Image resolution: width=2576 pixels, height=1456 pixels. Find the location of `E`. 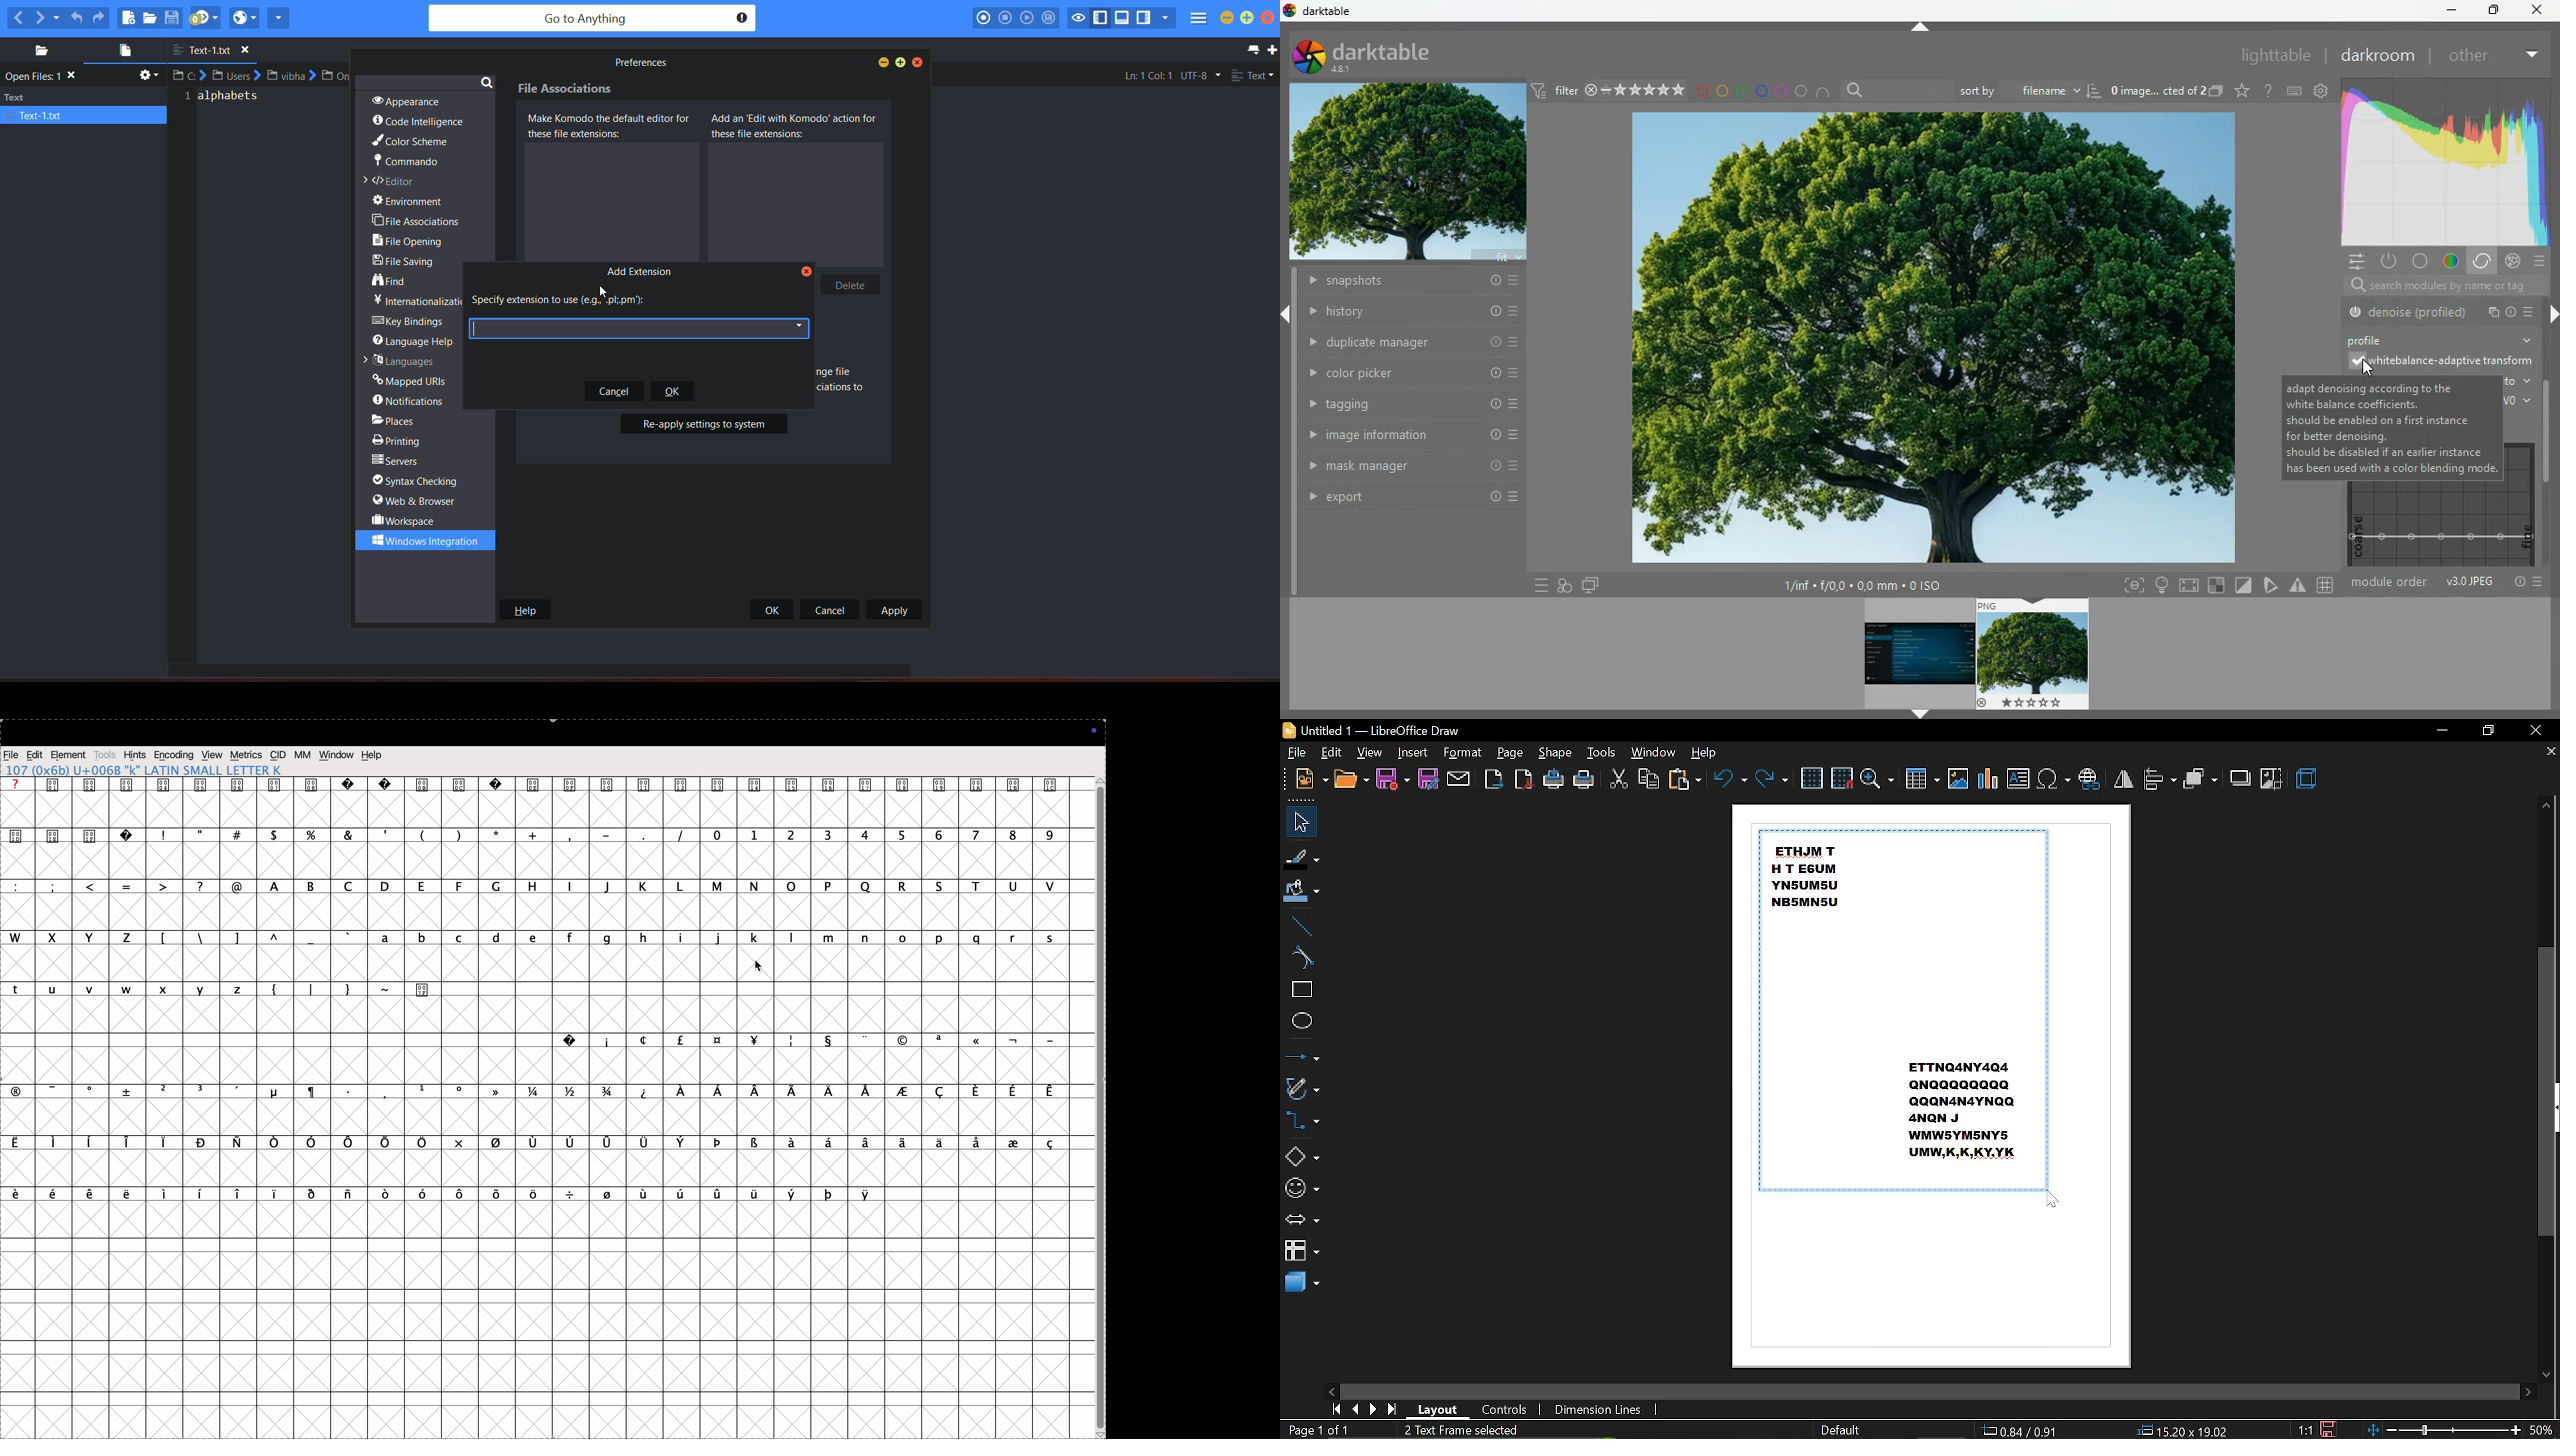

E is located at coordinates (1054, 1089).